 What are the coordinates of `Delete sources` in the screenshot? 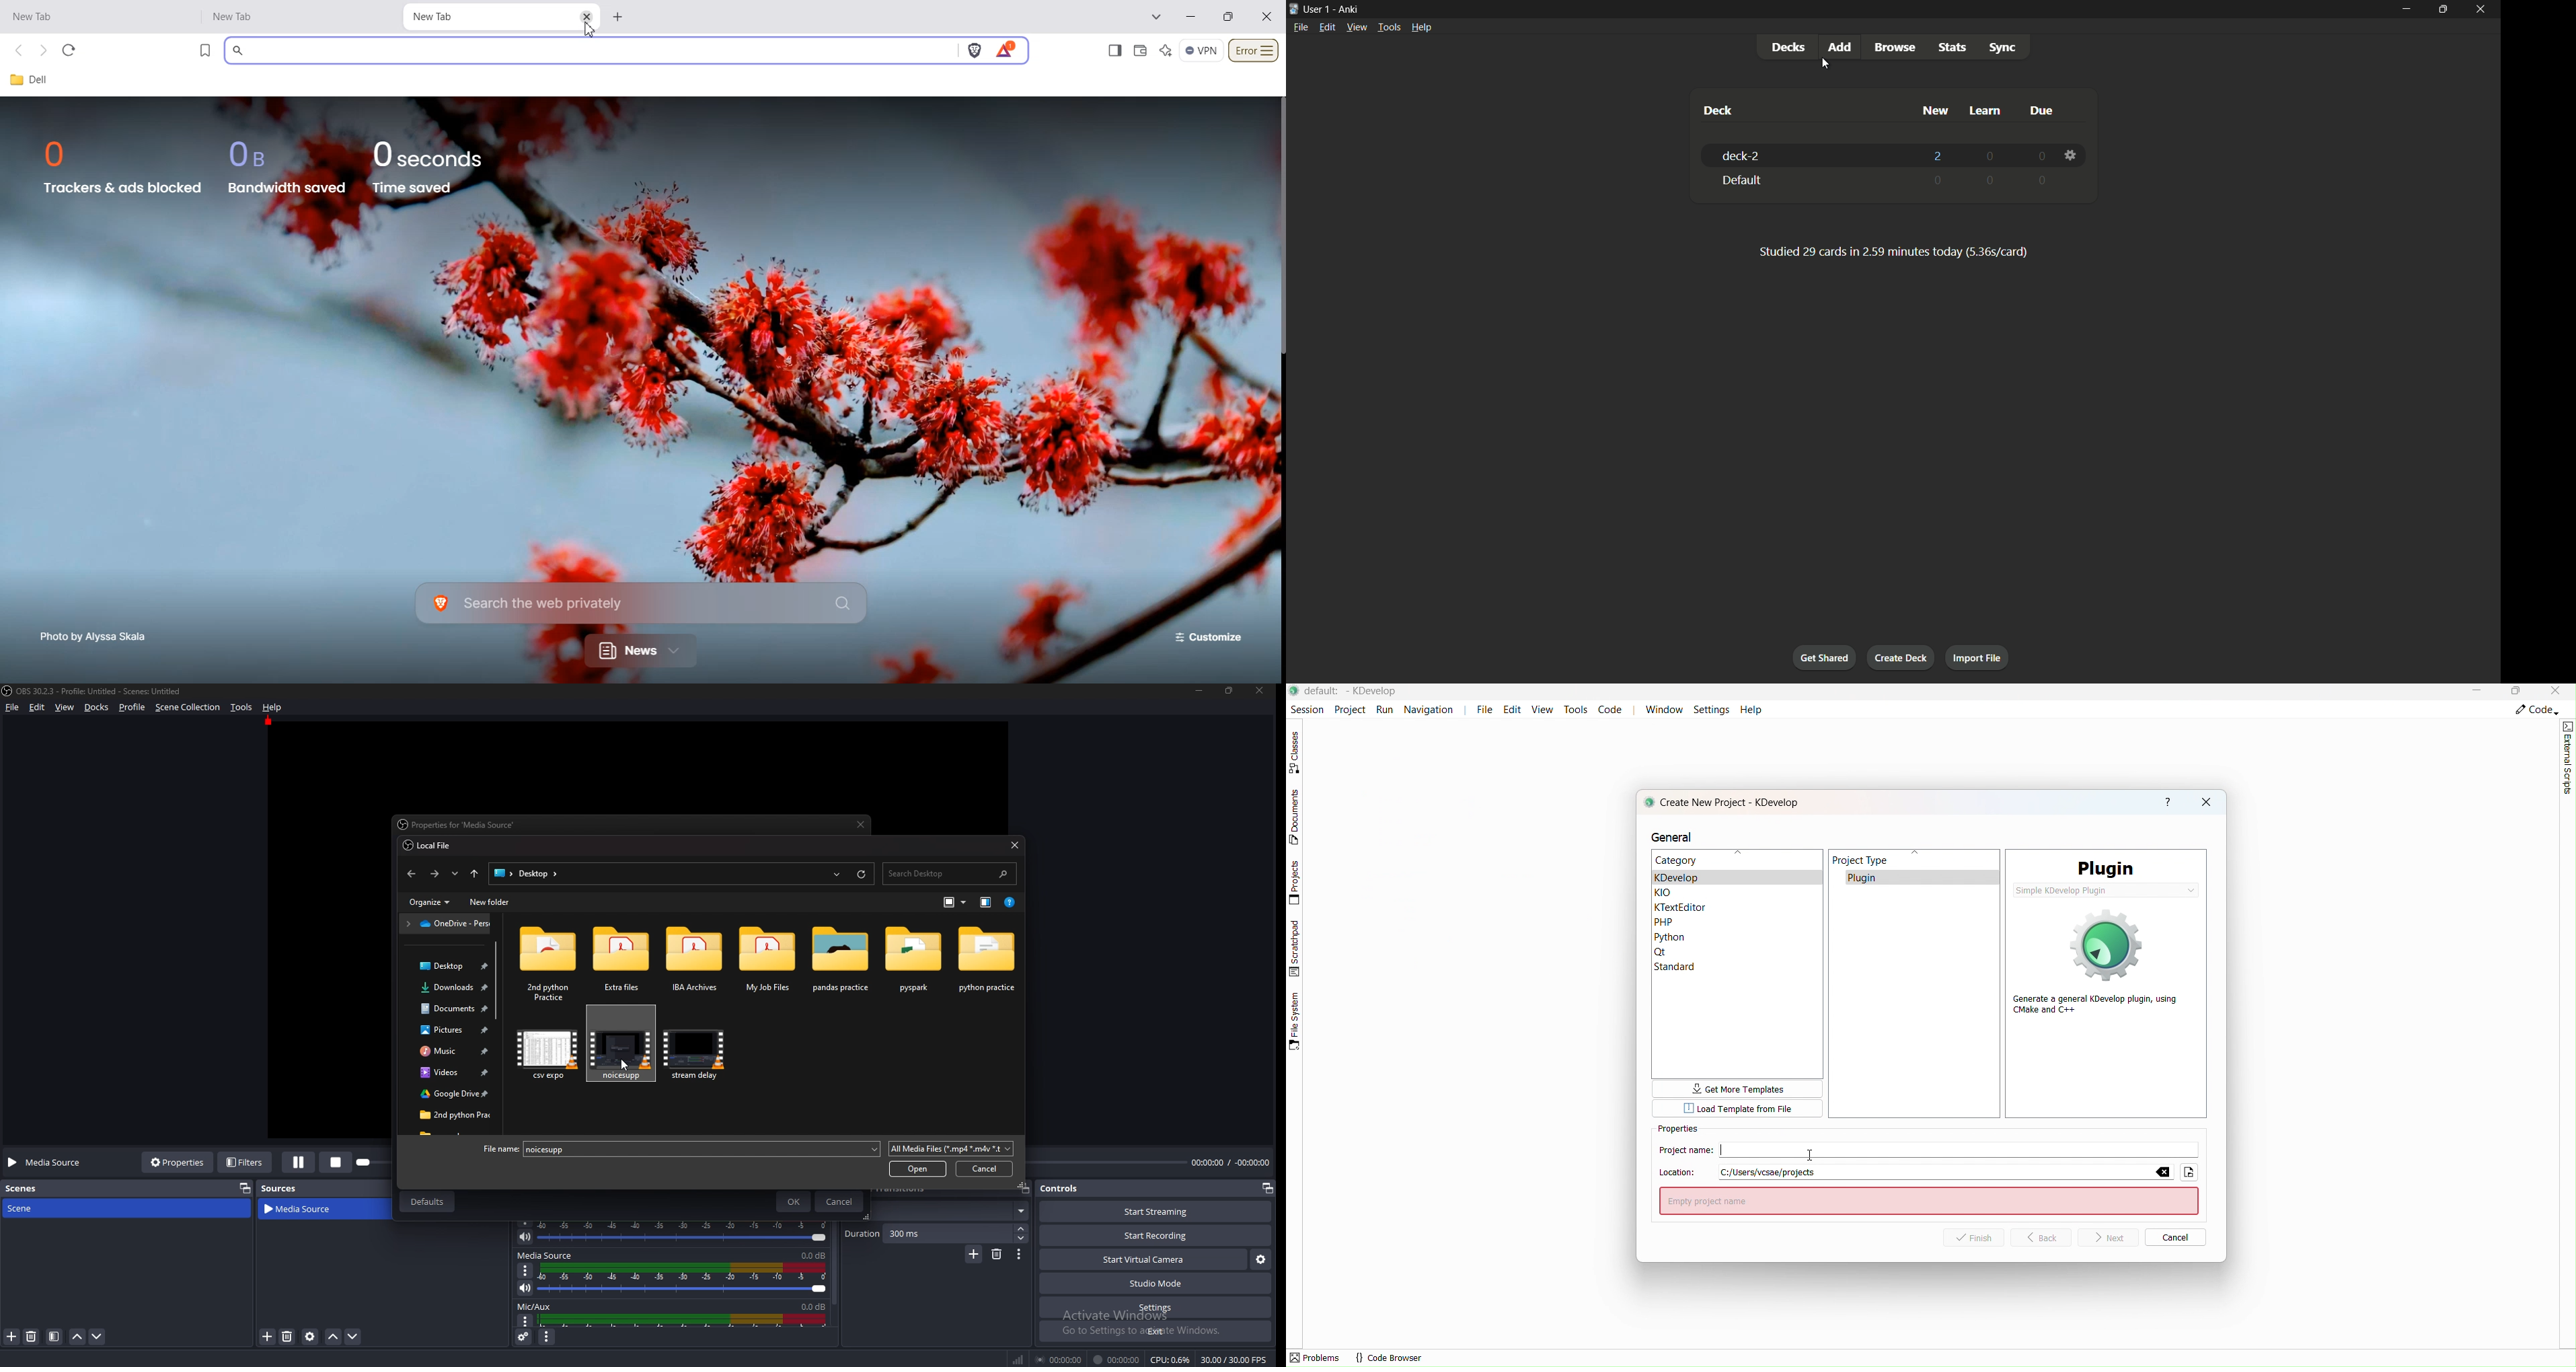 It's located at (288, 1336).